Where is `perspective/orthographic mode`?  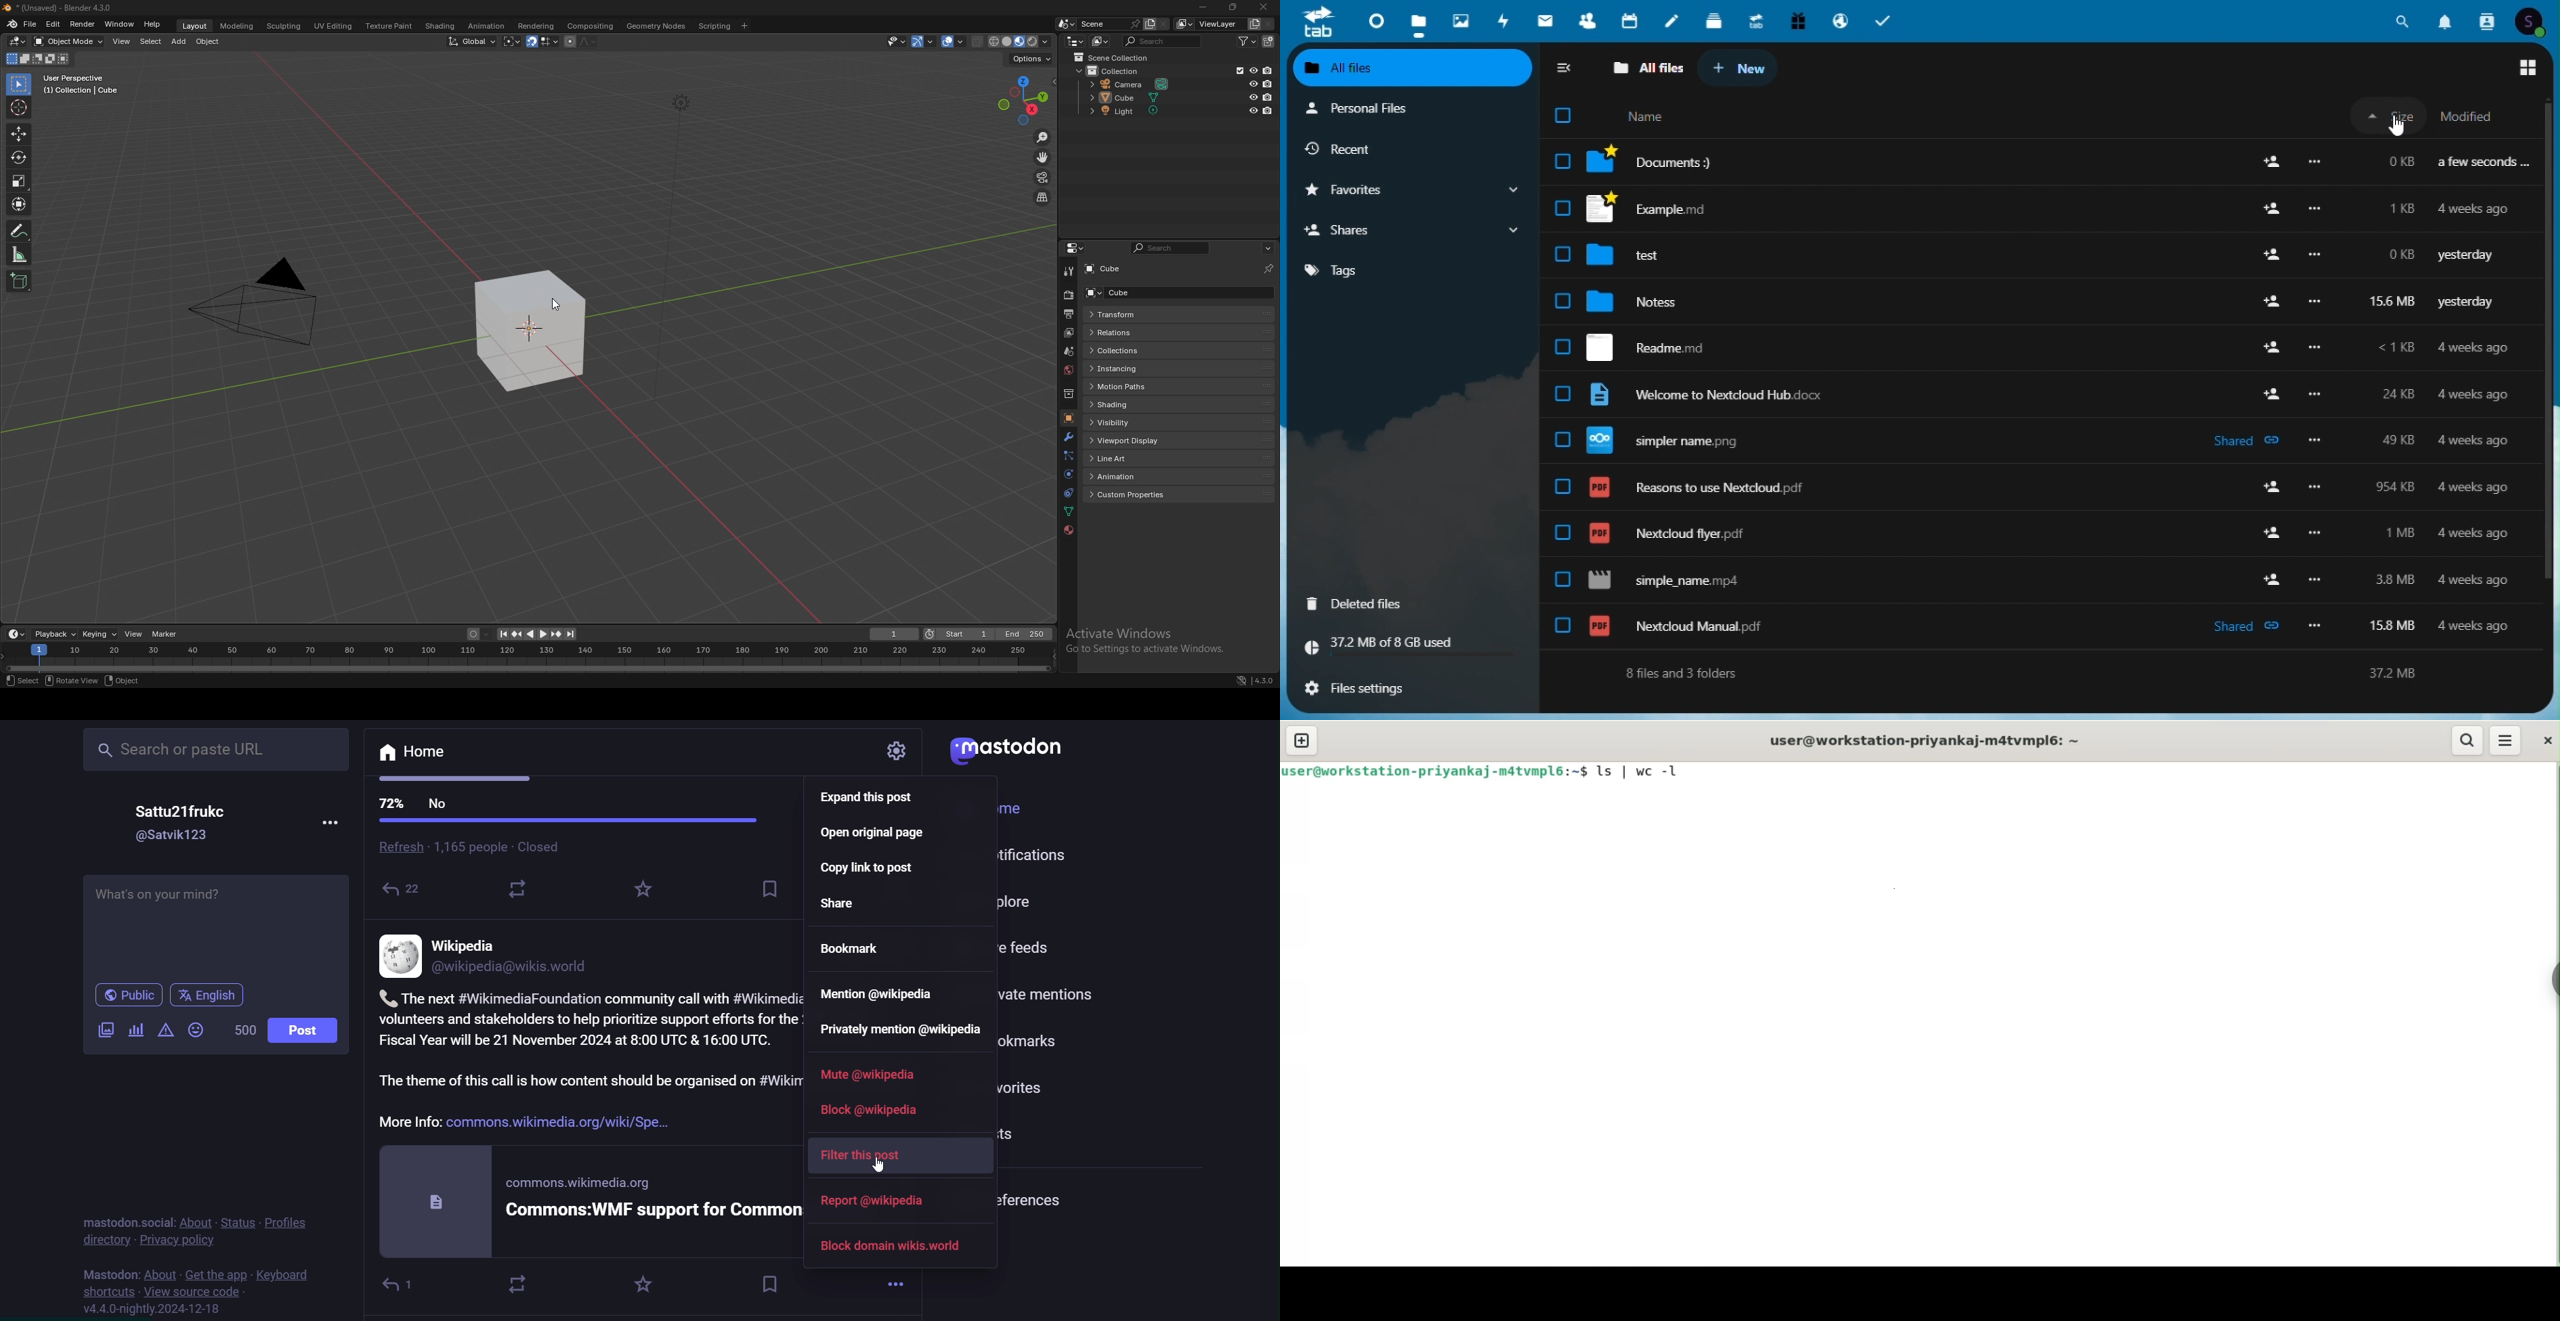
perspective/orthographic mode is located at coordinates (1042, 197).